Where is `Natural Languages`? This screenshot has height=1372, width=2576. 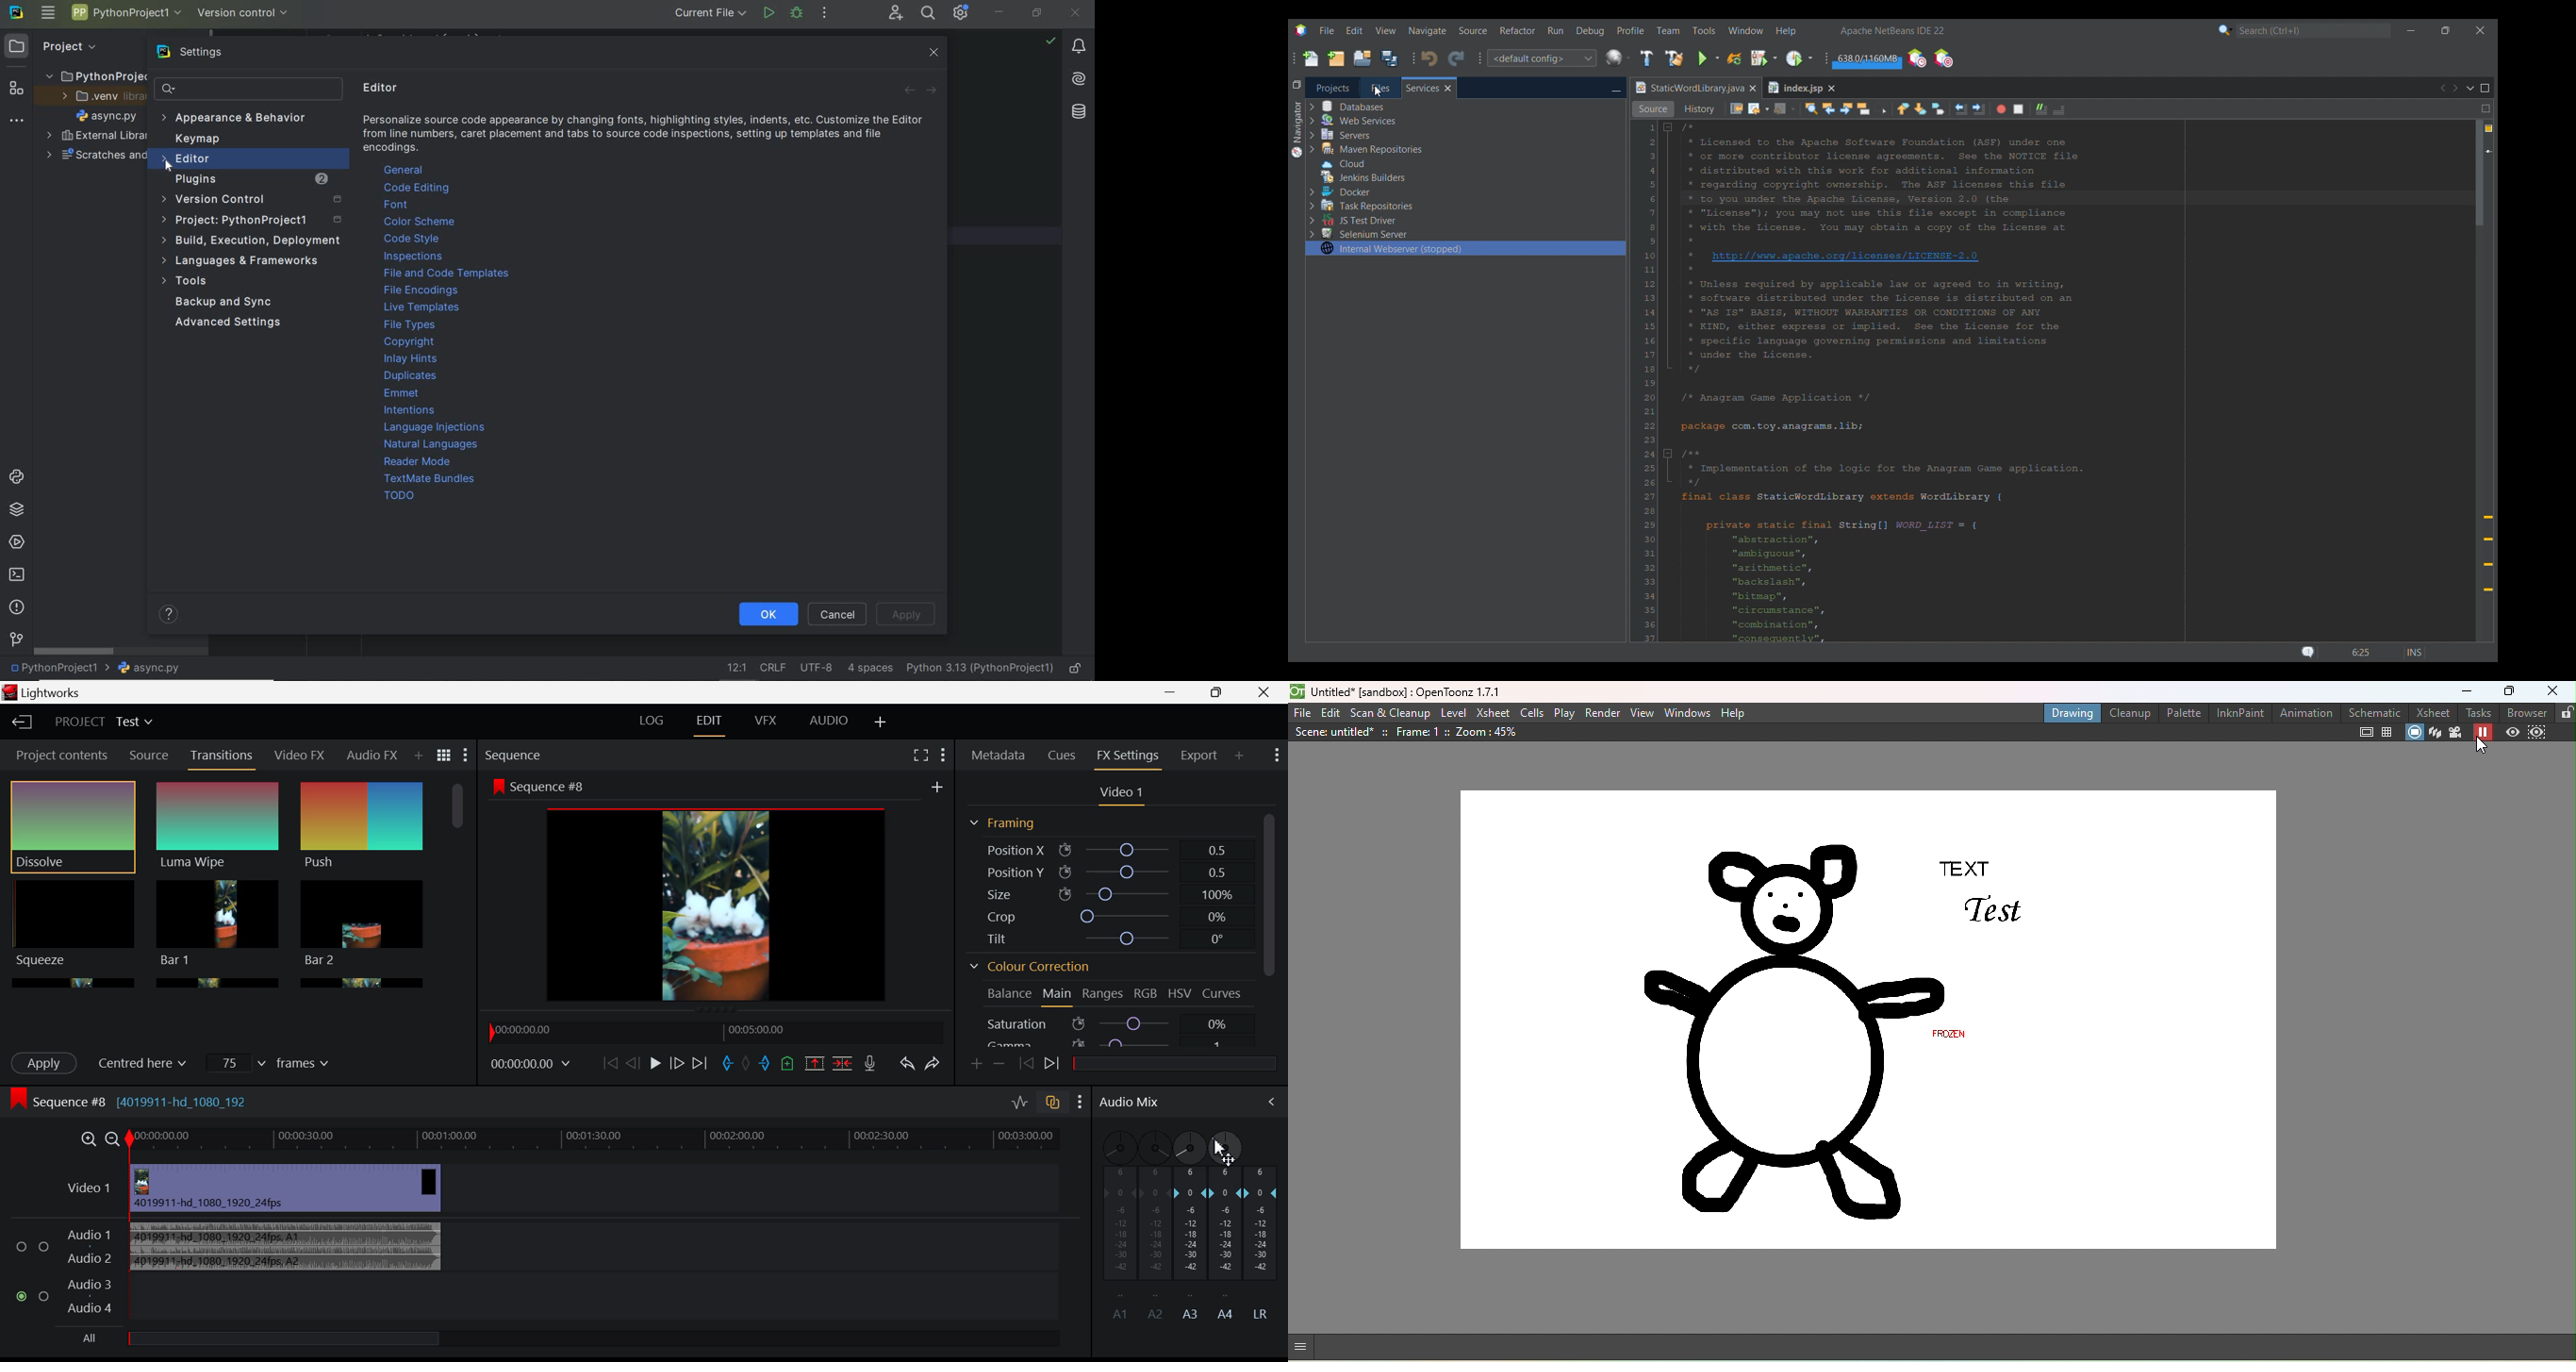
Natural Languages is located at coordinates (432, 446).